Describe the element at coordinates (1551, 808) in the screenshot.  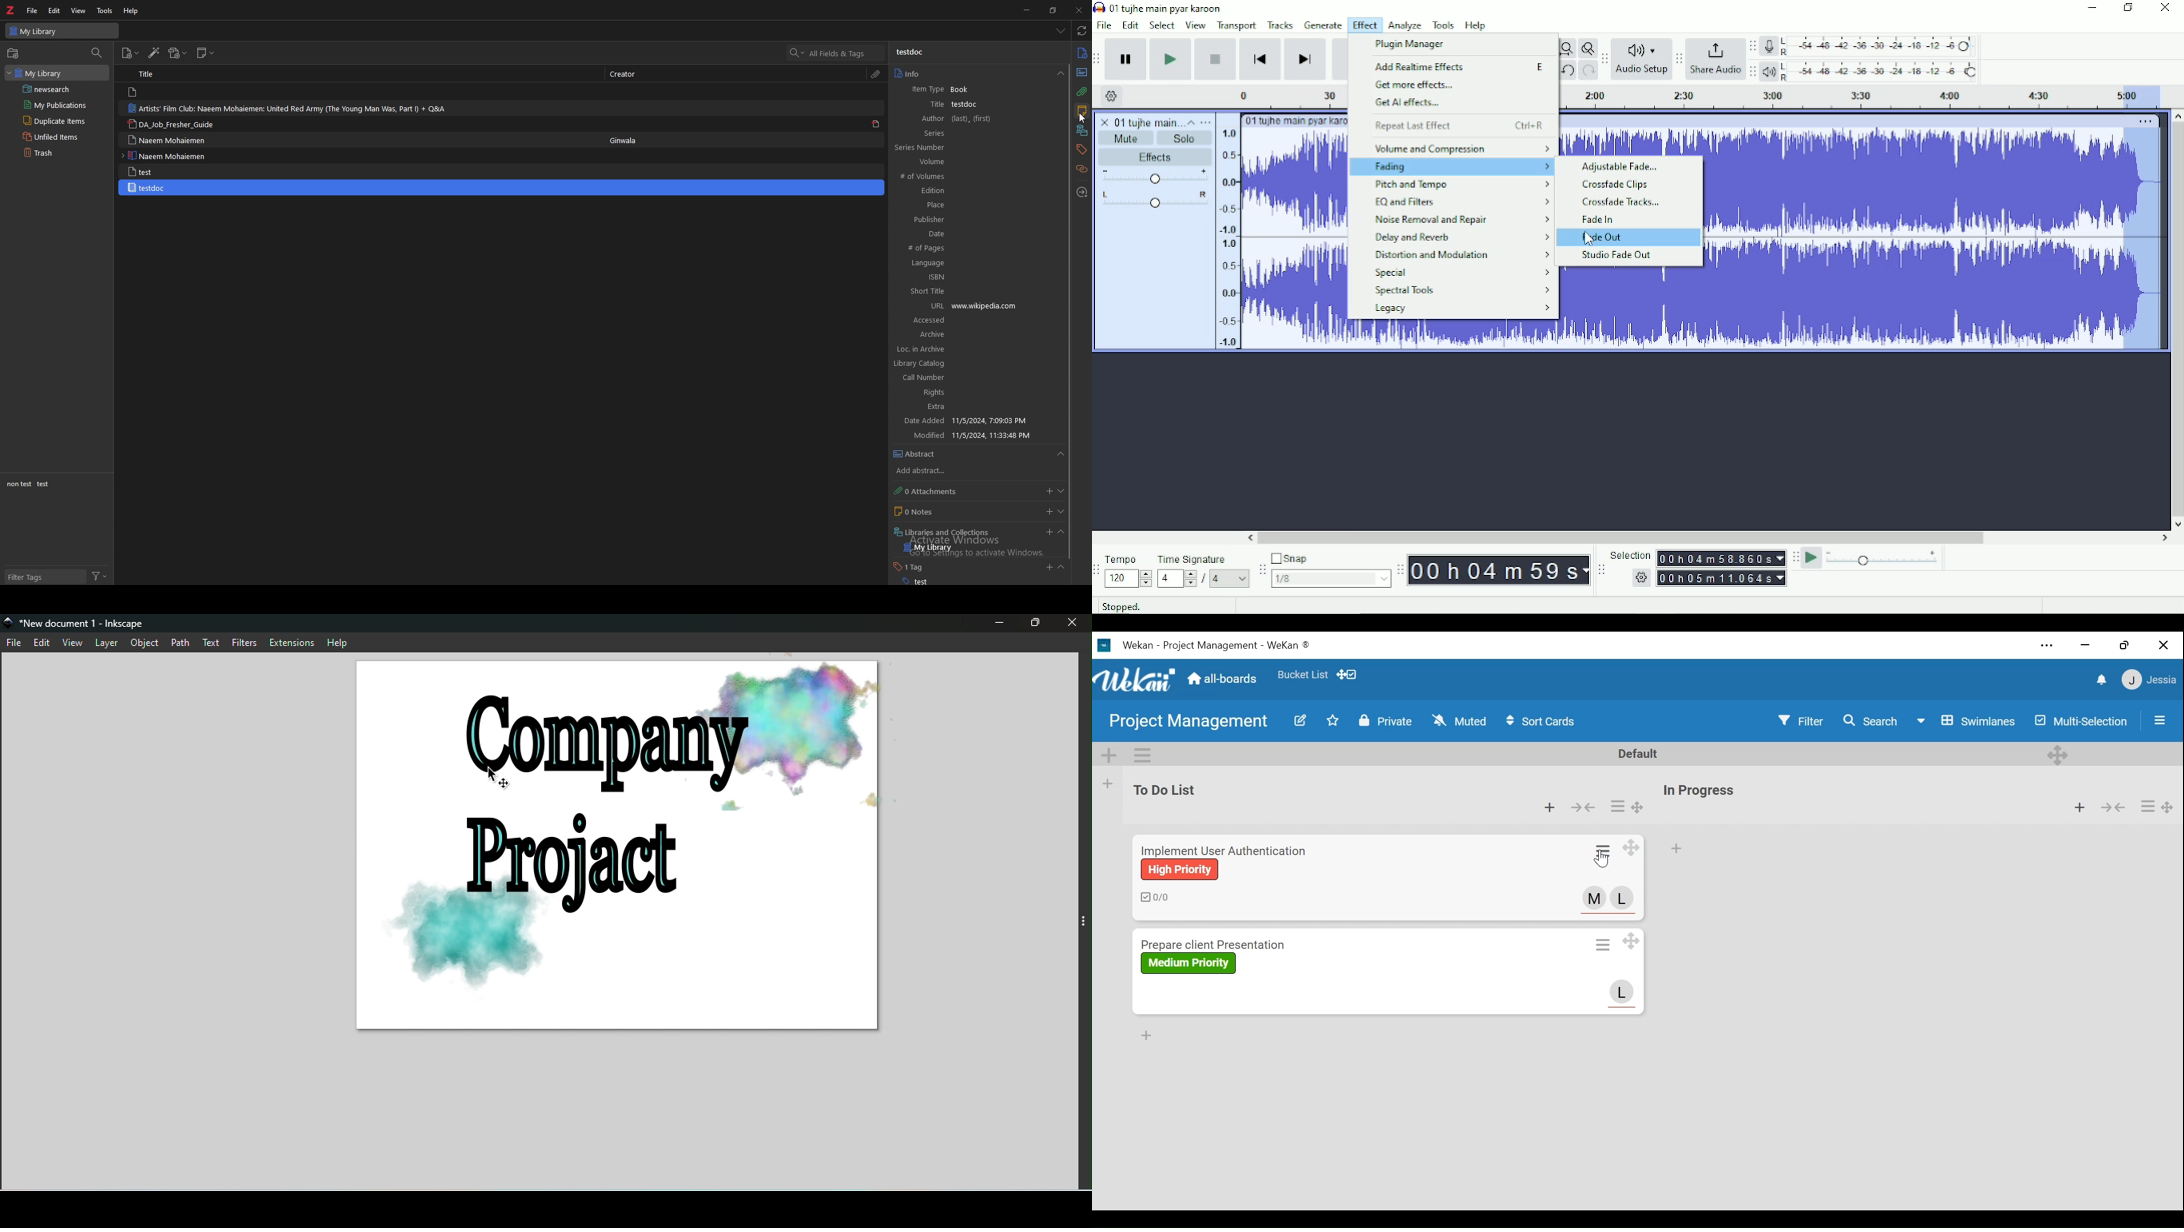
I see `Add card to the top of the list` at that location.